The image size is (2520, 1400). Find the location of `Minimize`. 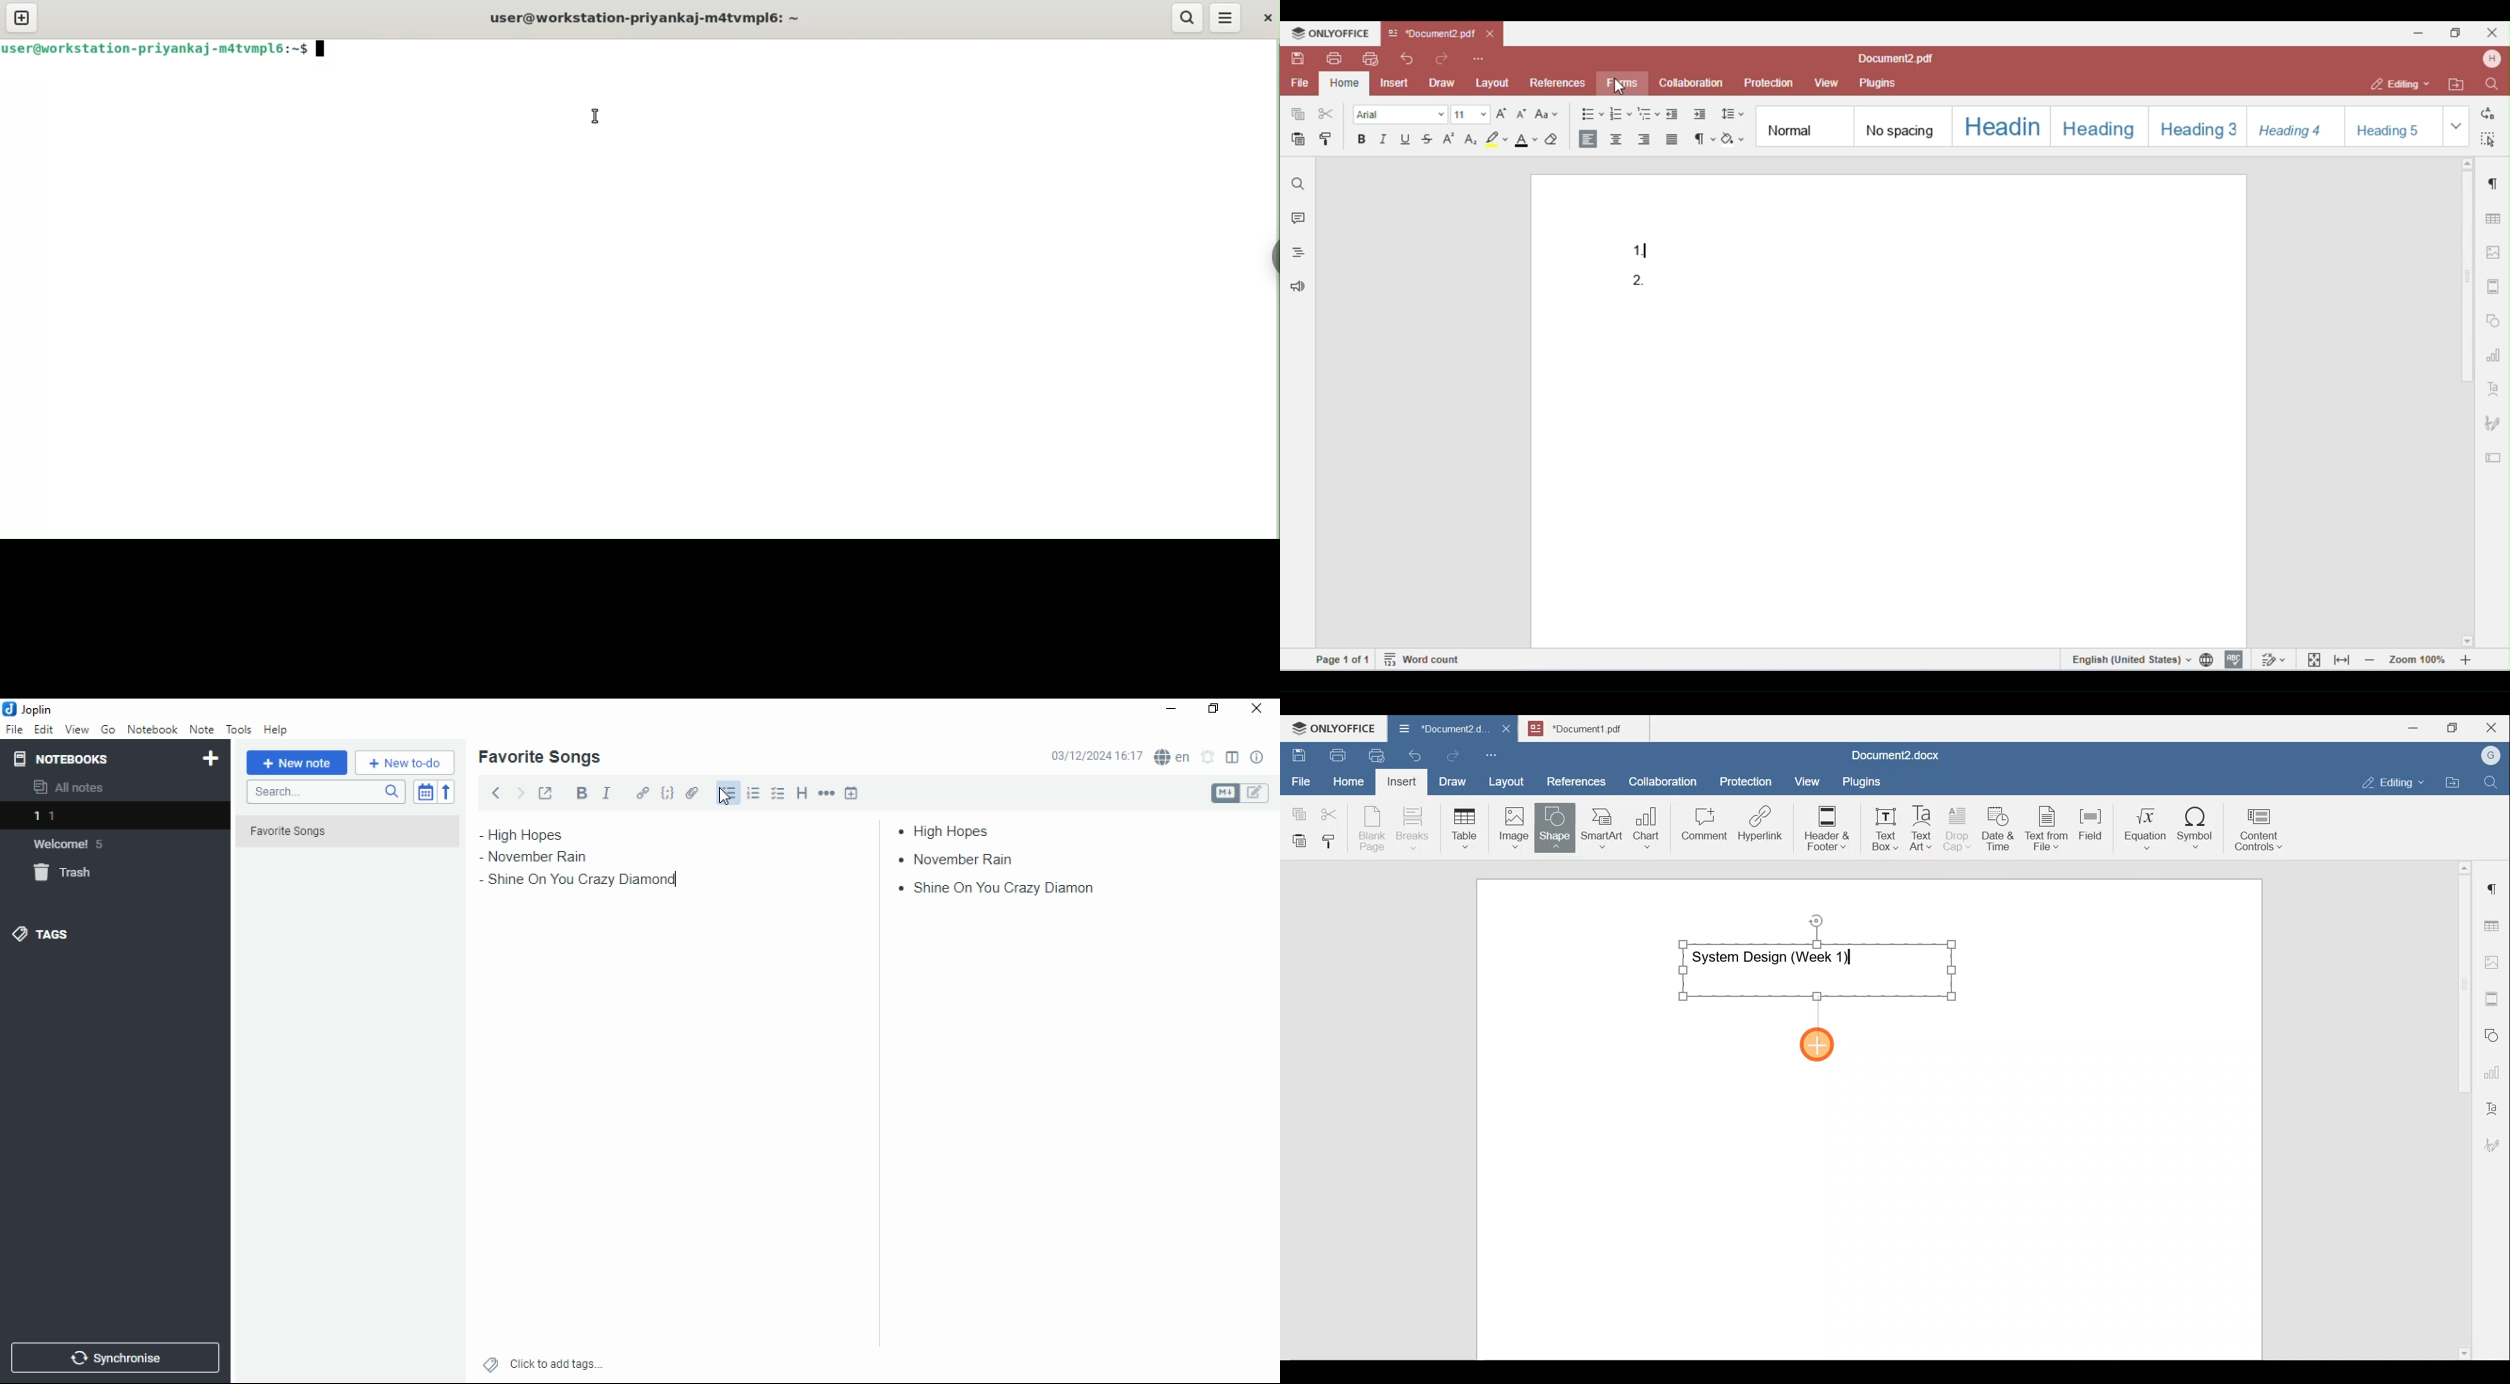

Minimize is located at coordinates (2413, 727).